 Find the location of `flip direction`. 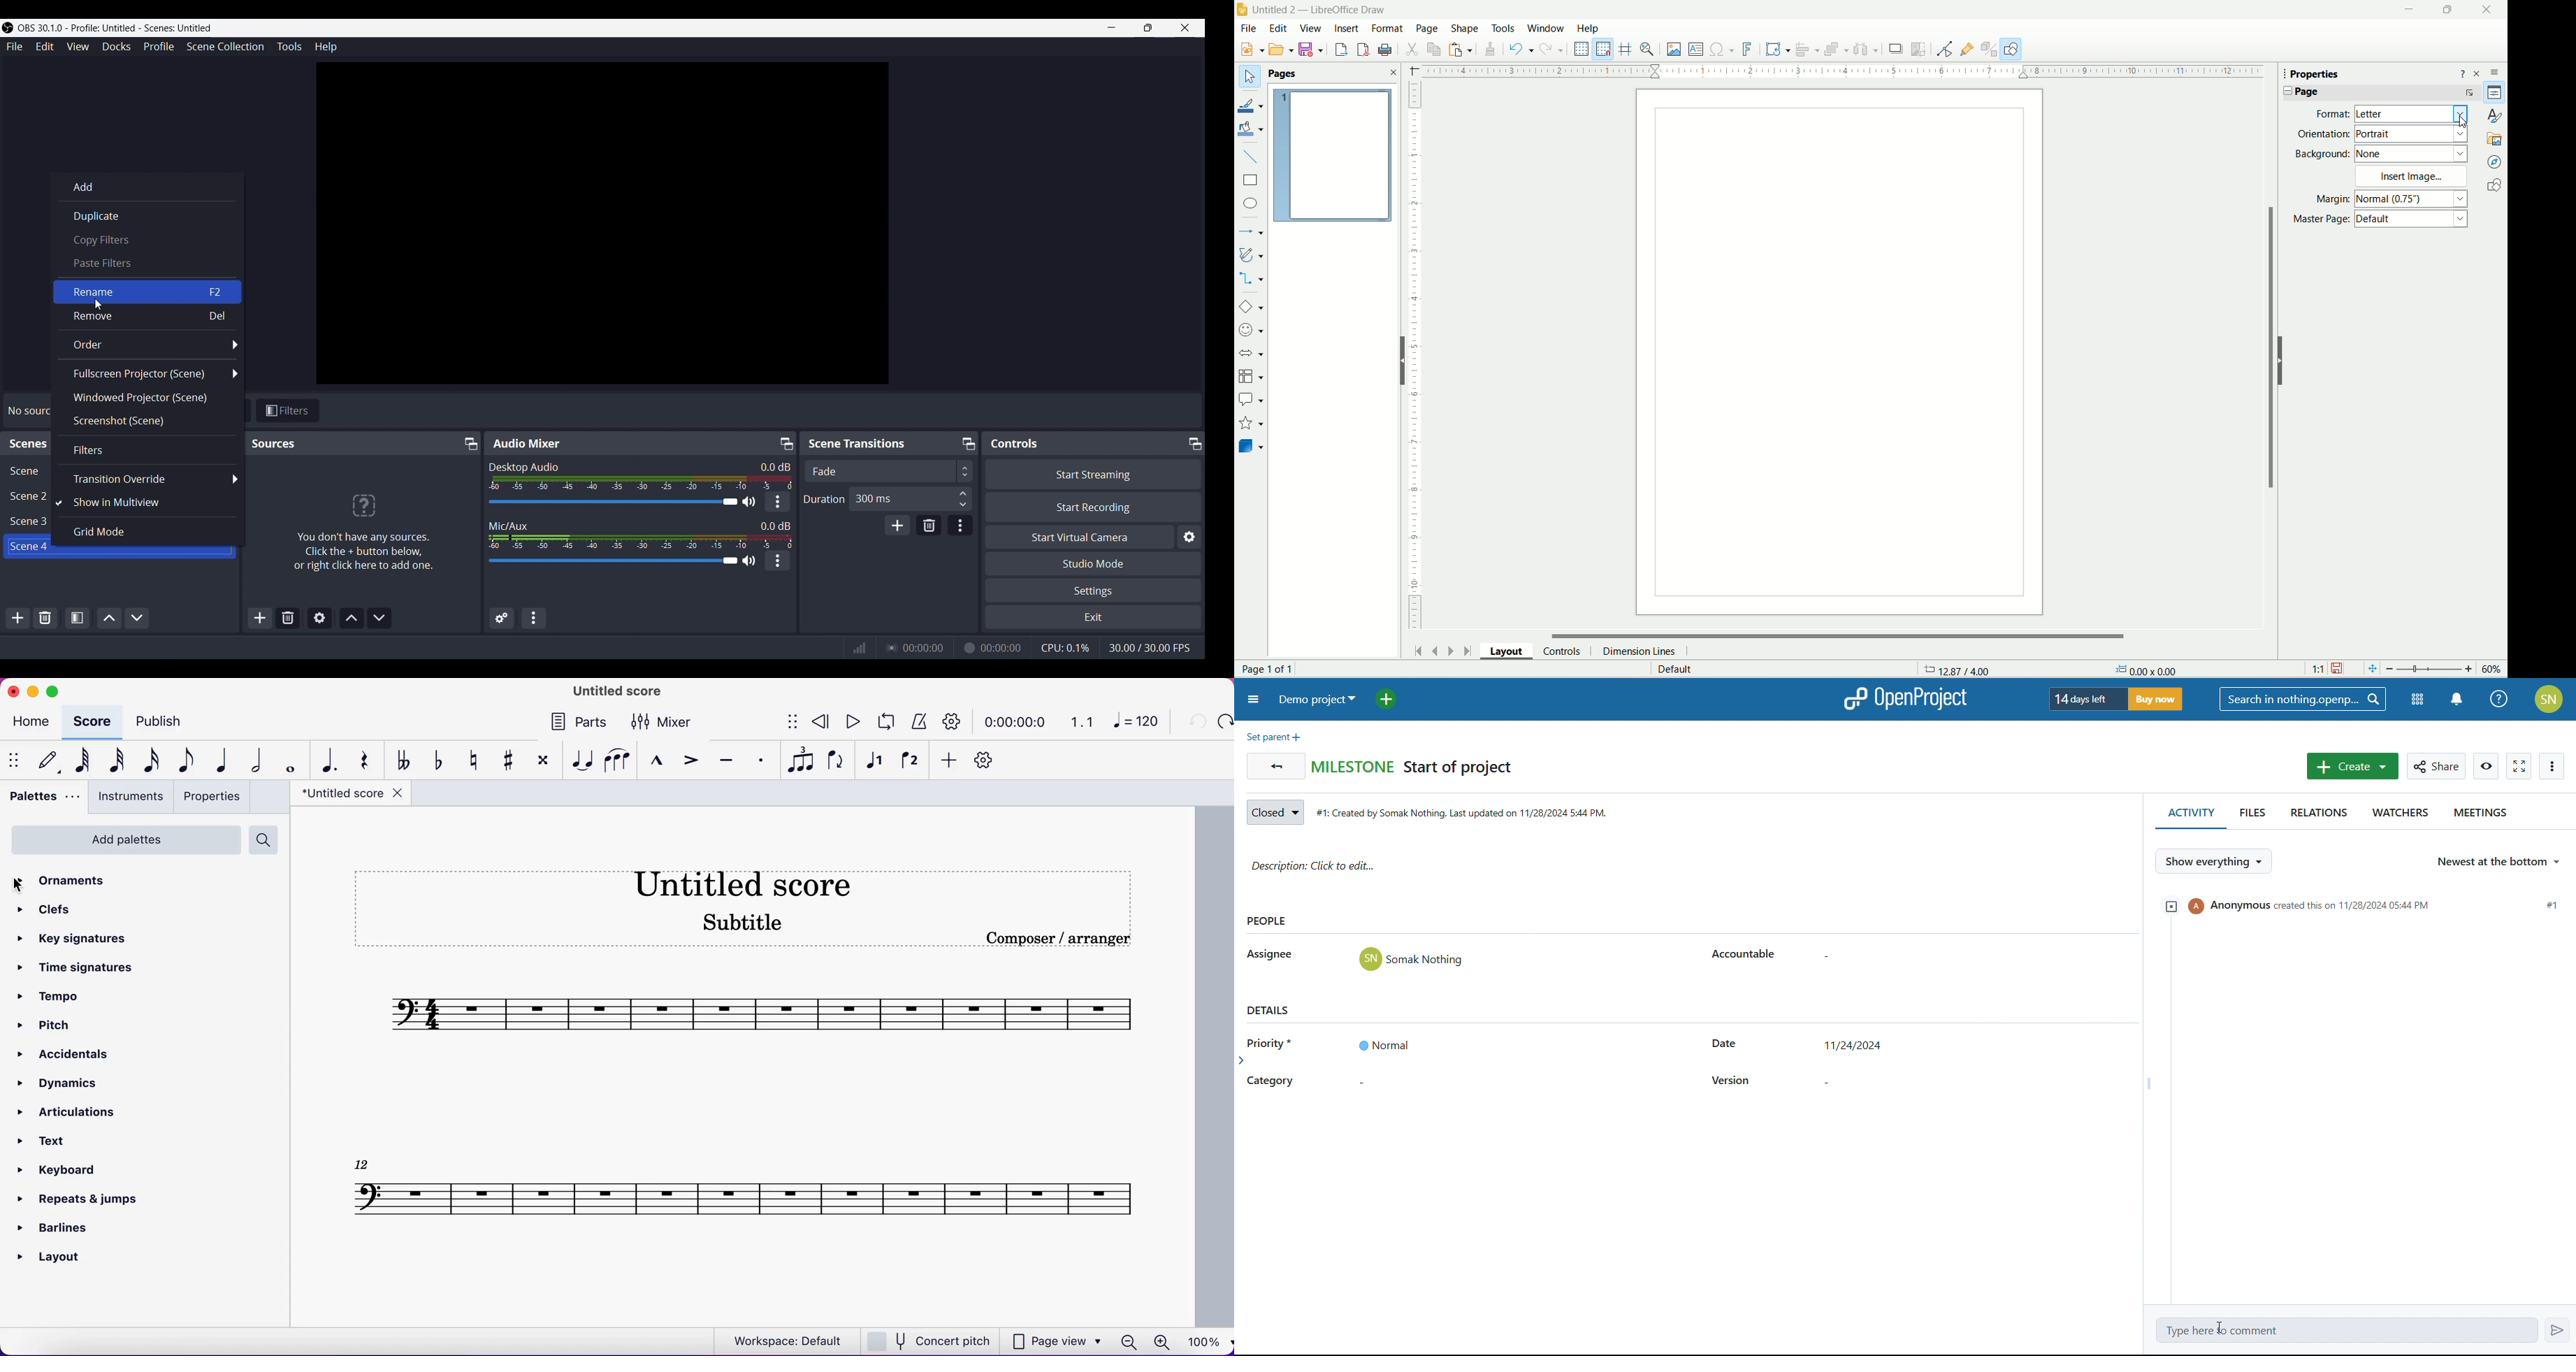

flip direction is located at coordinates (836, 762).